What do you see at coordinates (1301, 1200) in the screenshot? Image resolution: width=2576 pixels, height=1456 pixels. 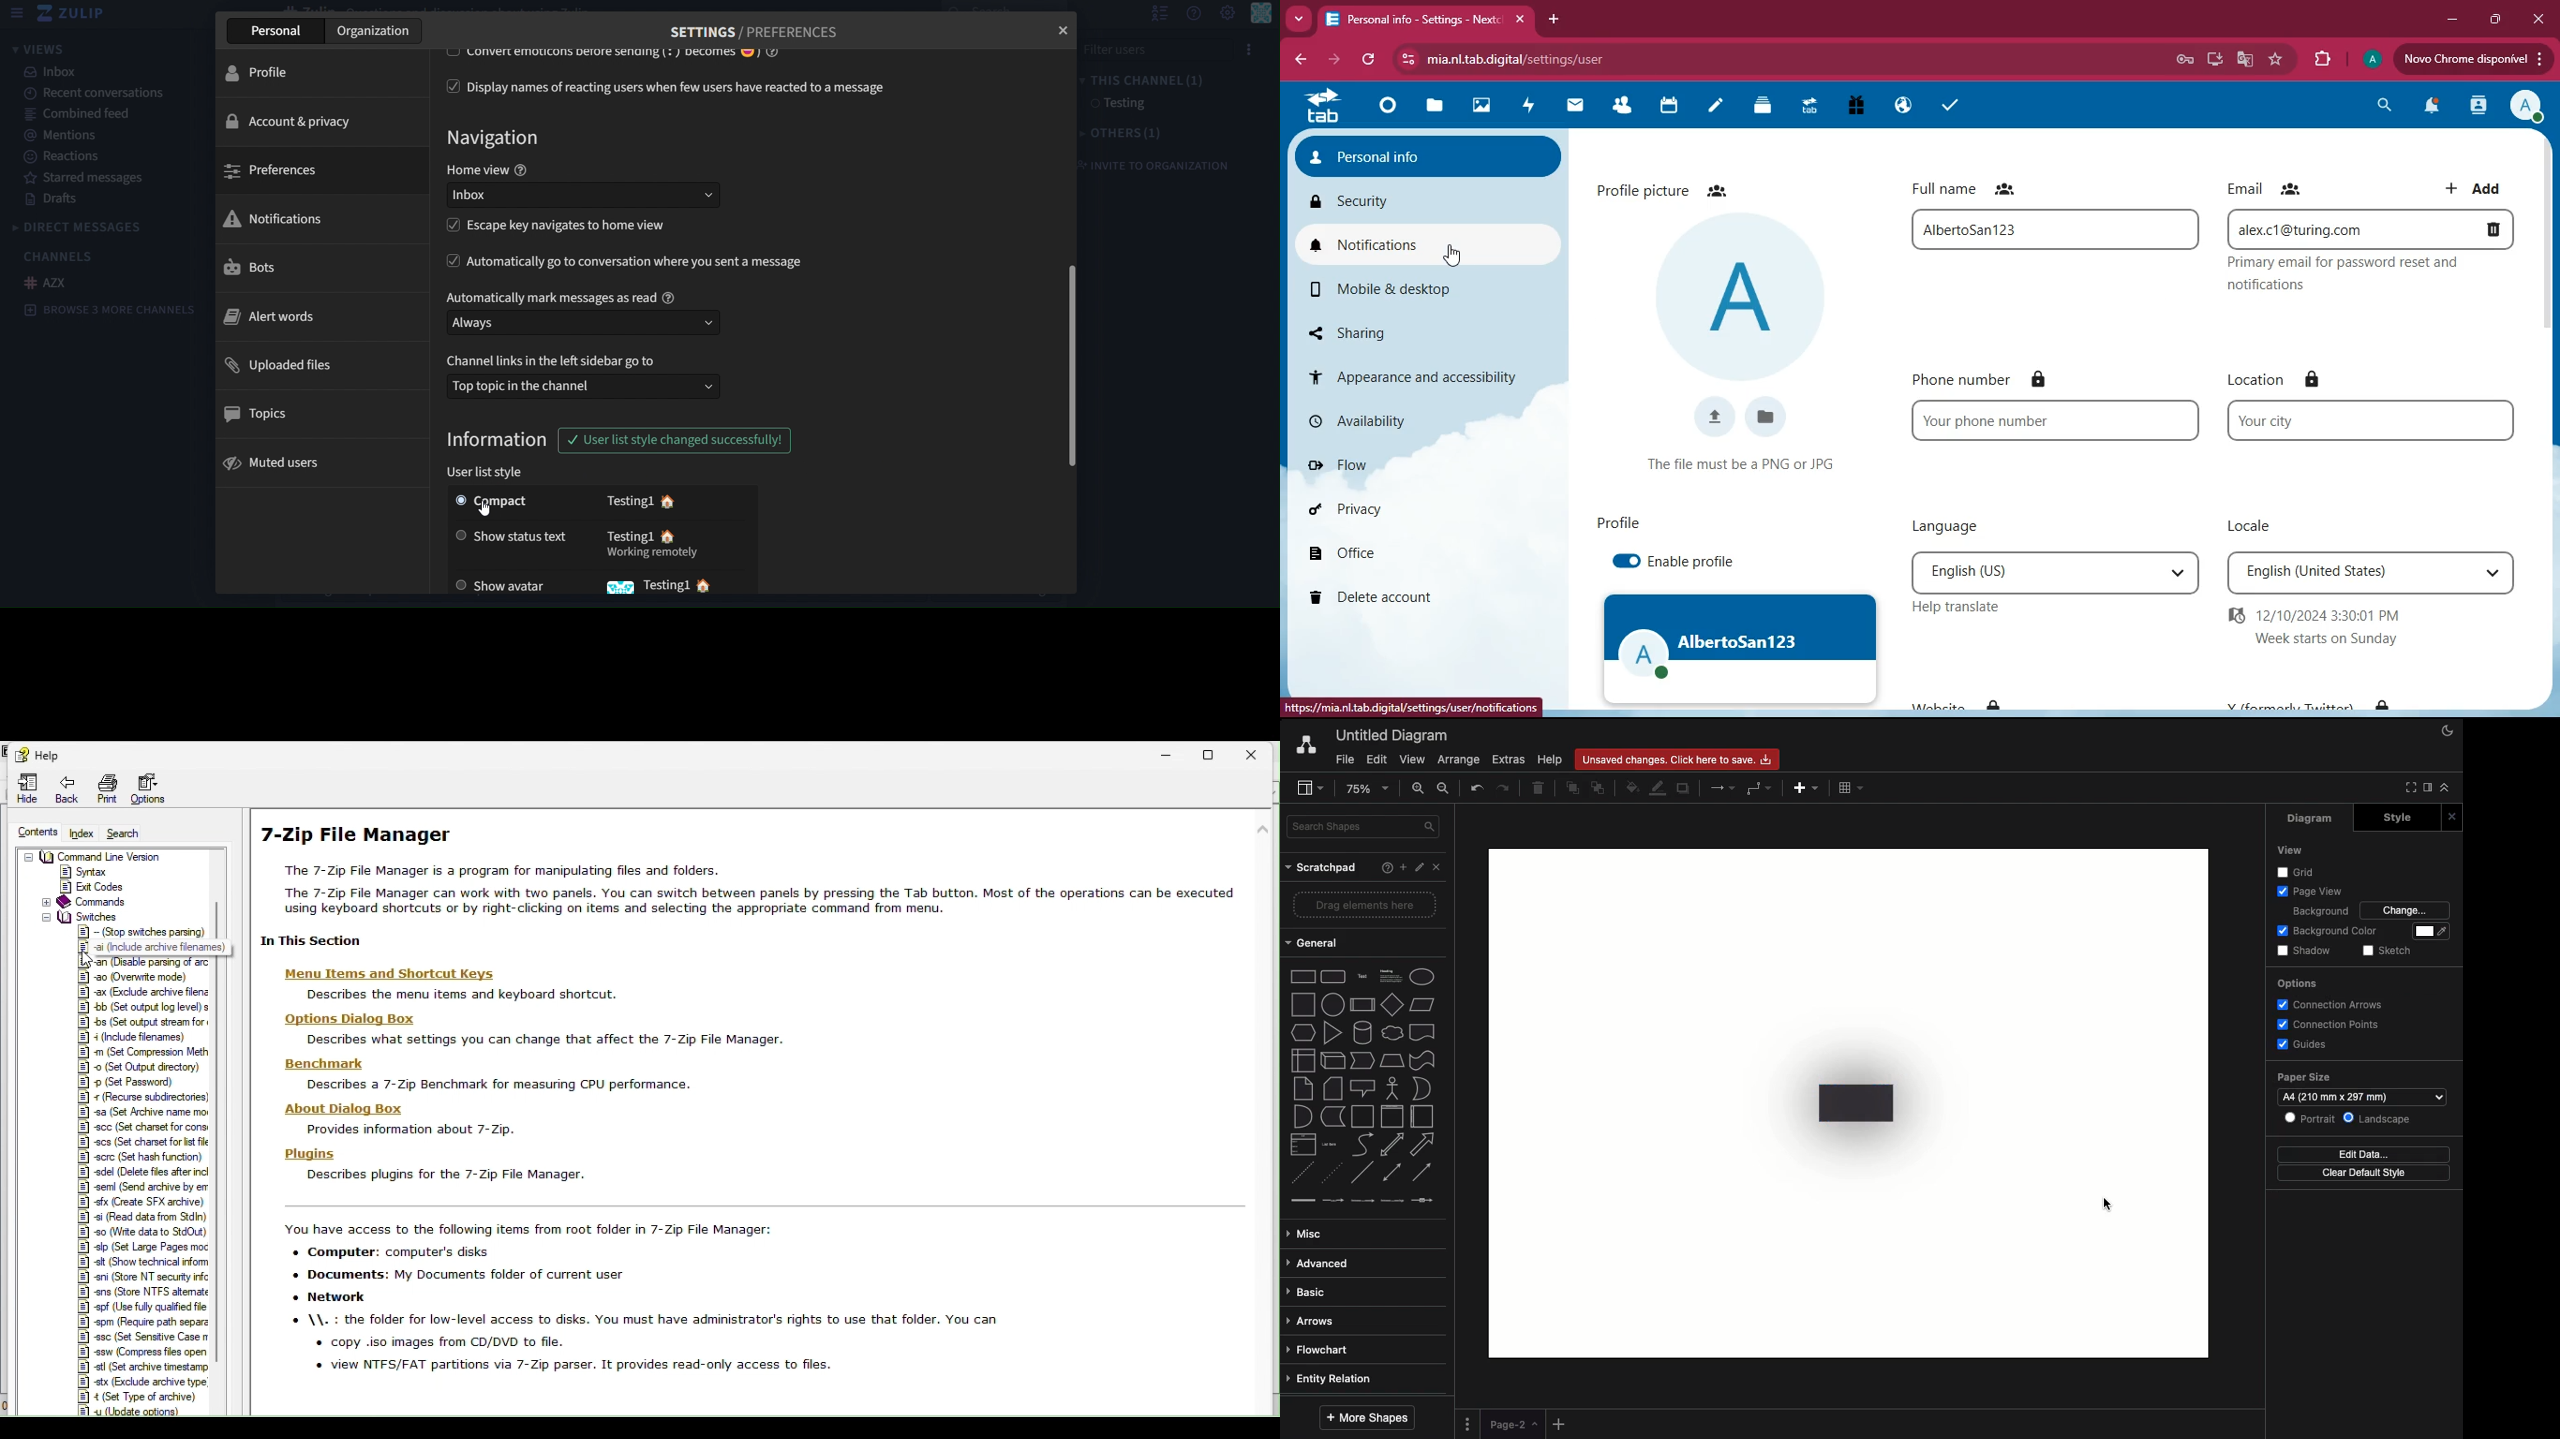 I see `link` at bounding box center [1301, 1200].